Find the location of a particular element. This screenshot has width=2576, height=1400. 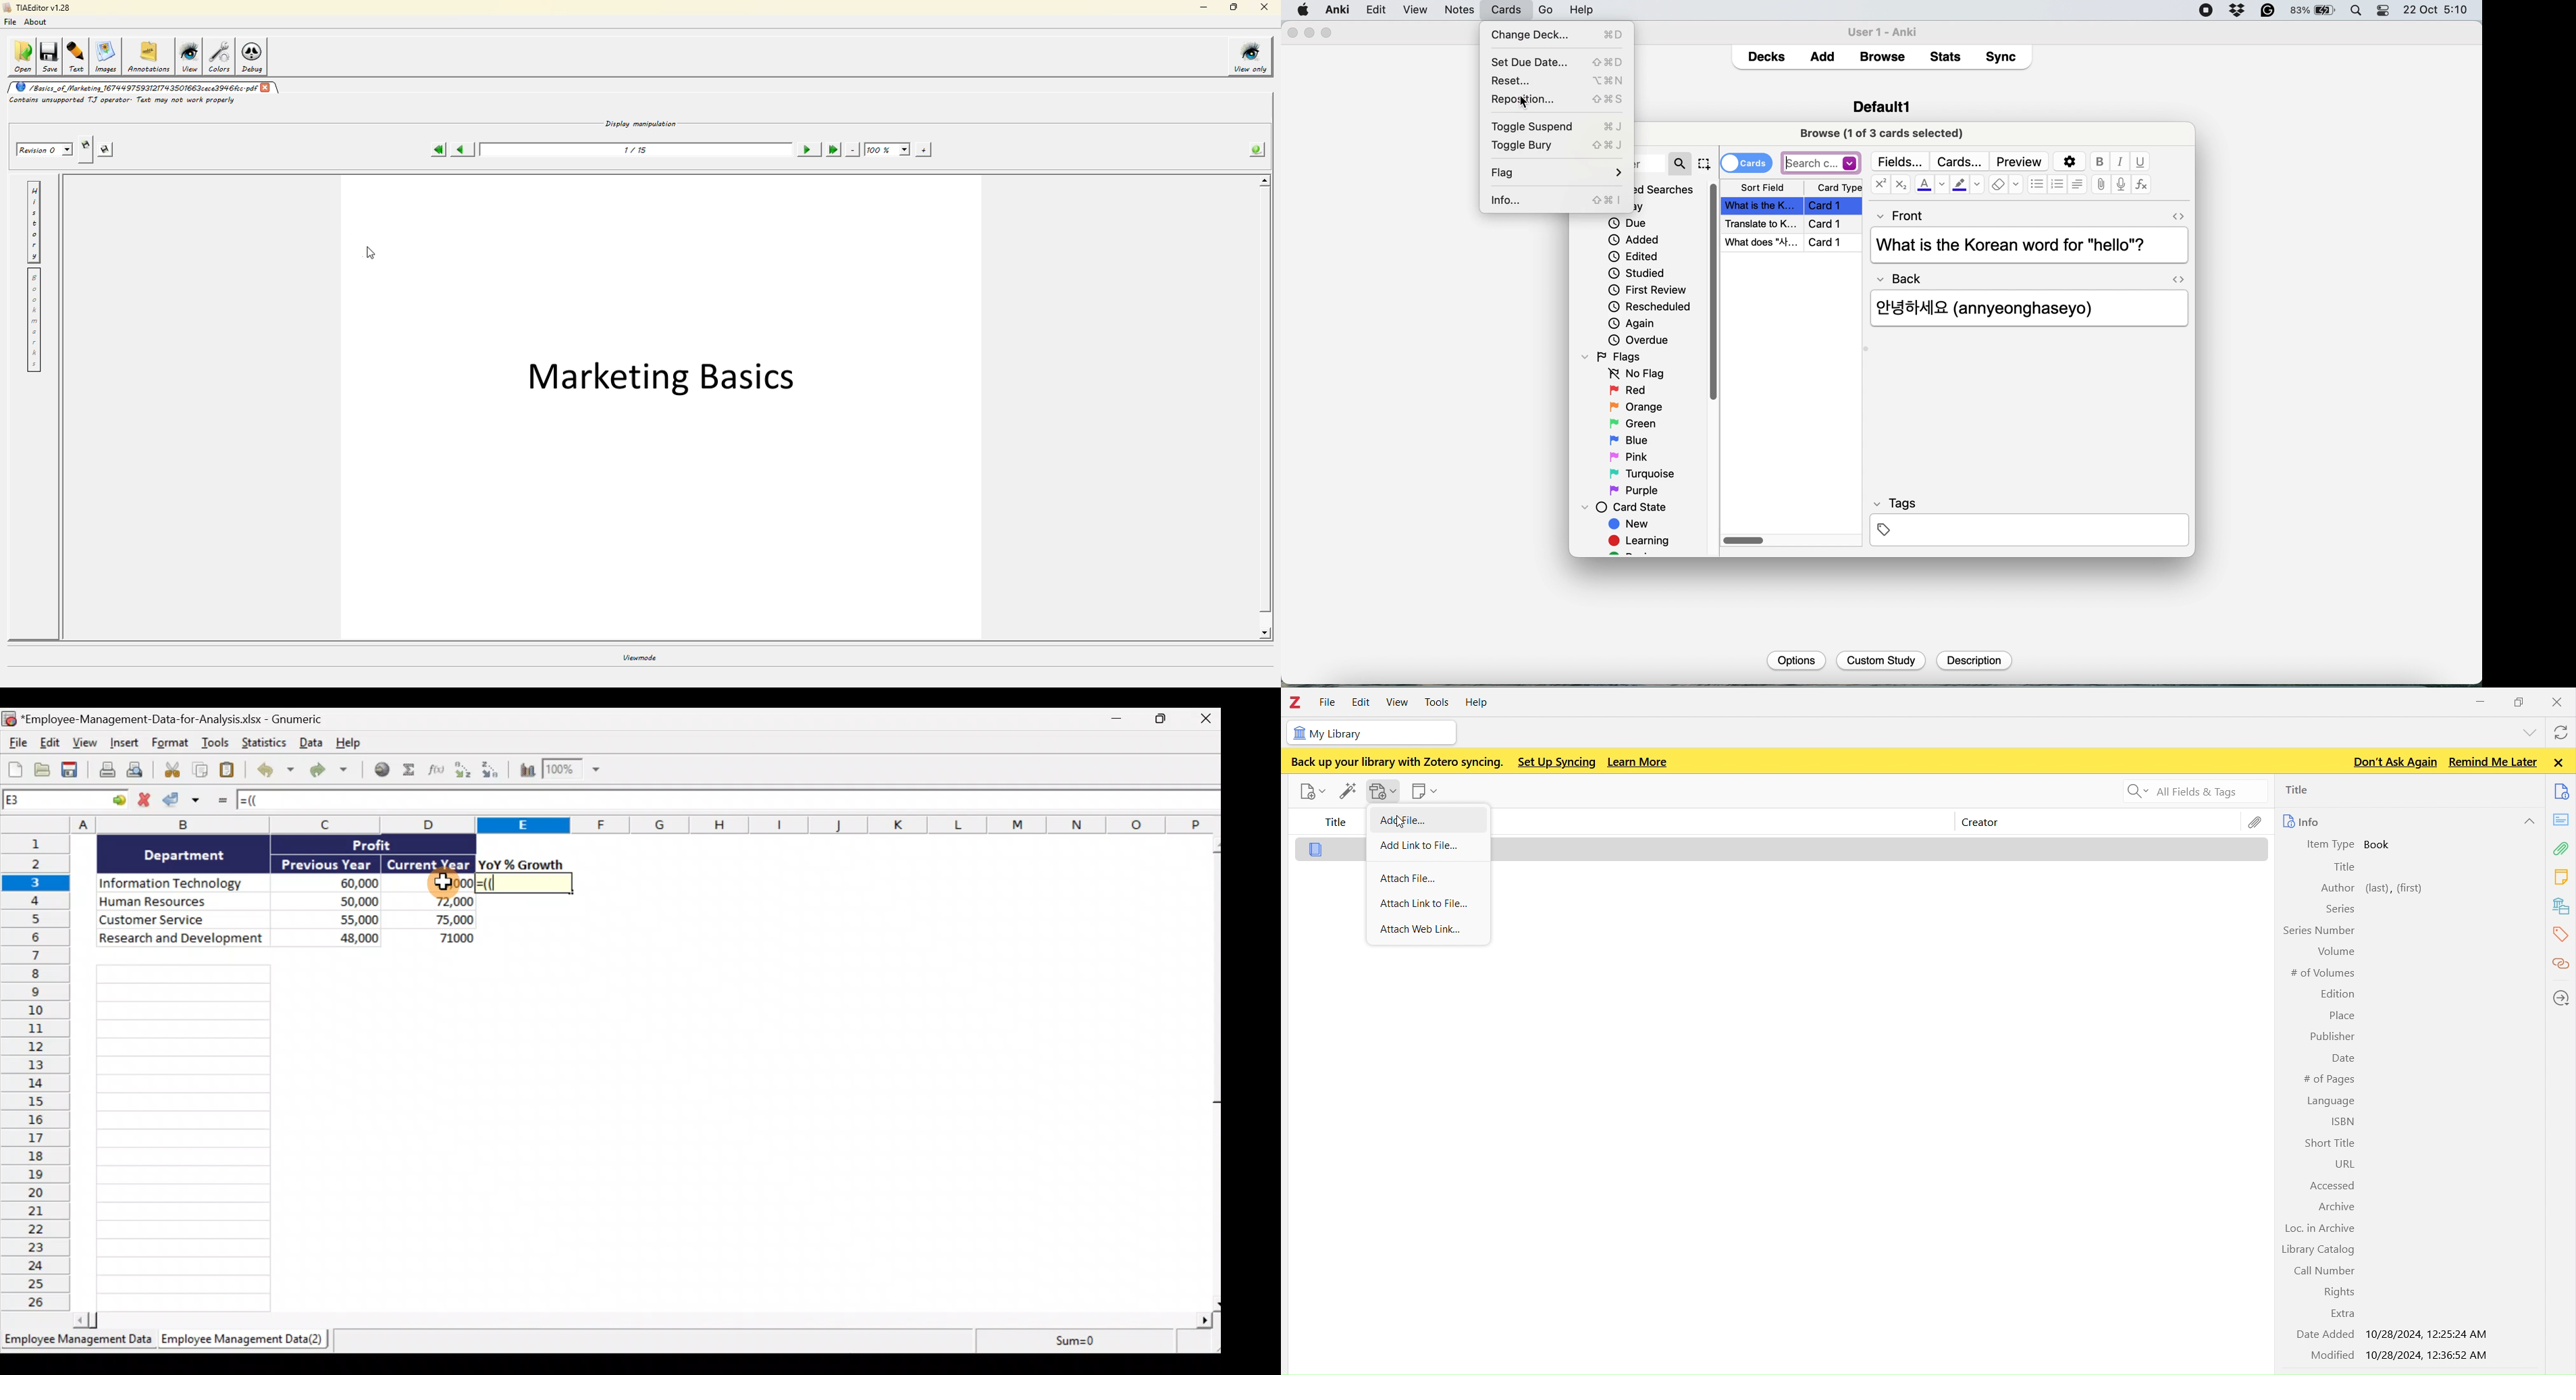

attachment is located at coordinates (2562, 848).